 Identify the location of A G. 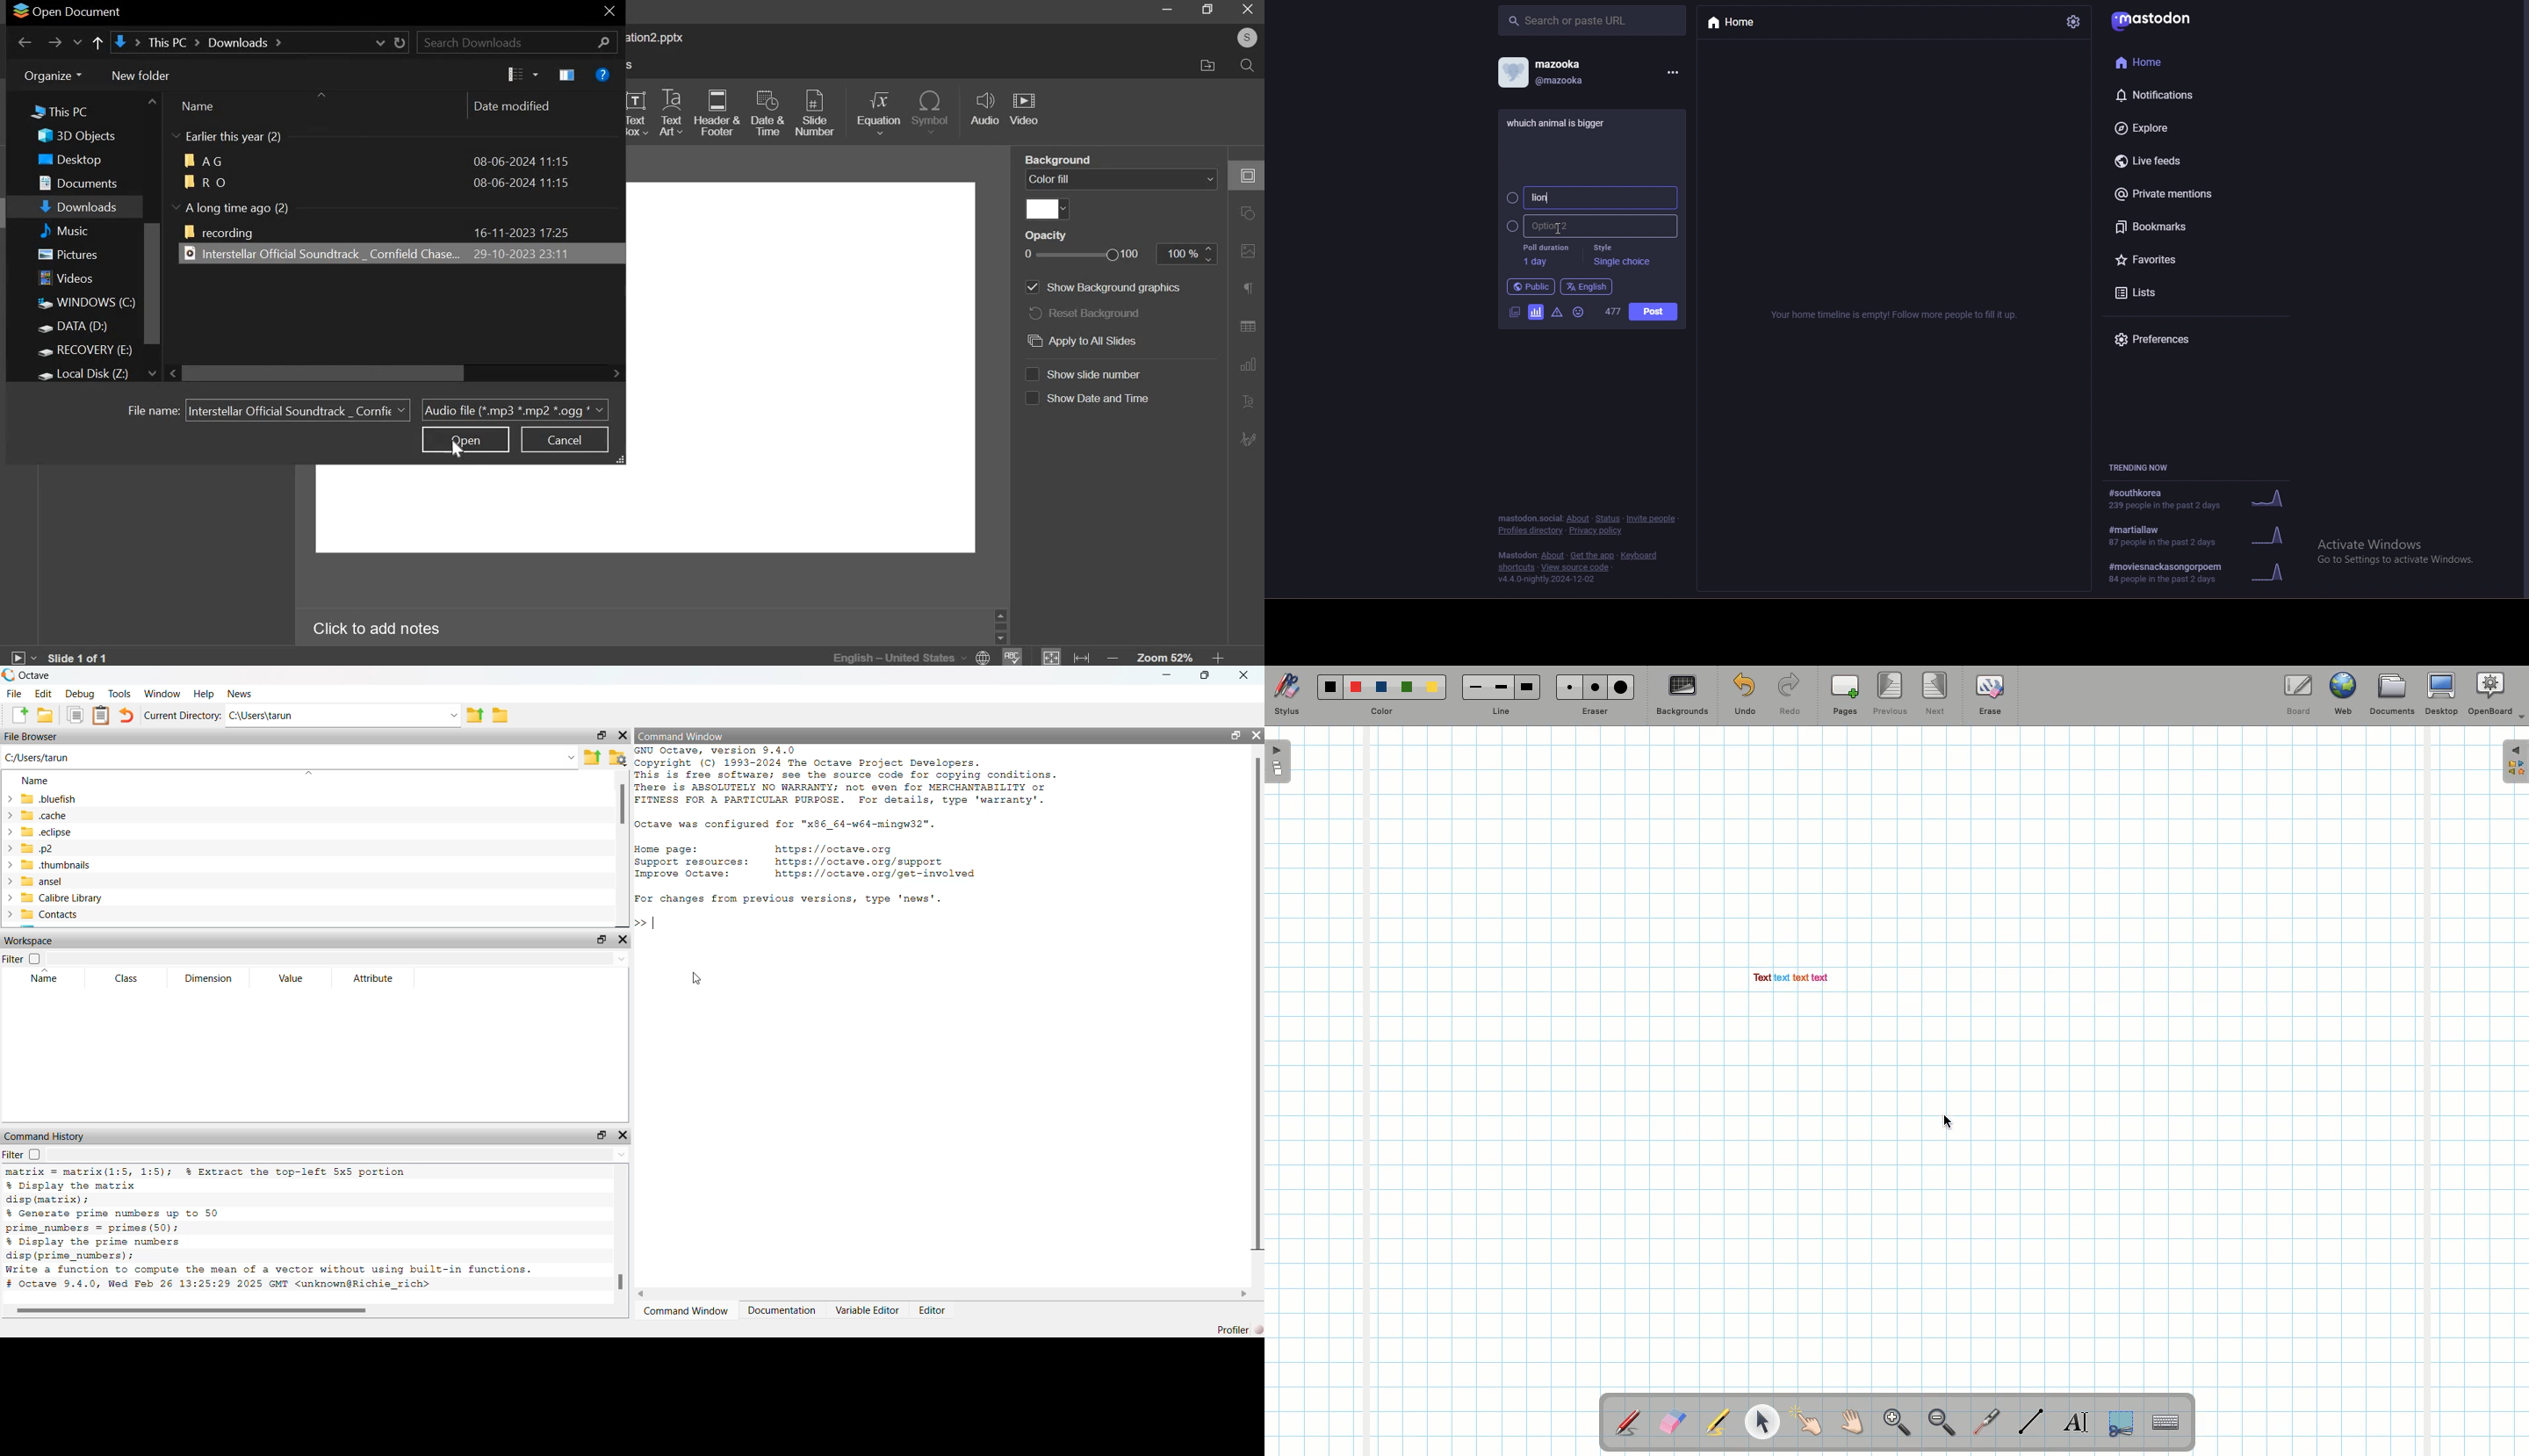
(205, 161).